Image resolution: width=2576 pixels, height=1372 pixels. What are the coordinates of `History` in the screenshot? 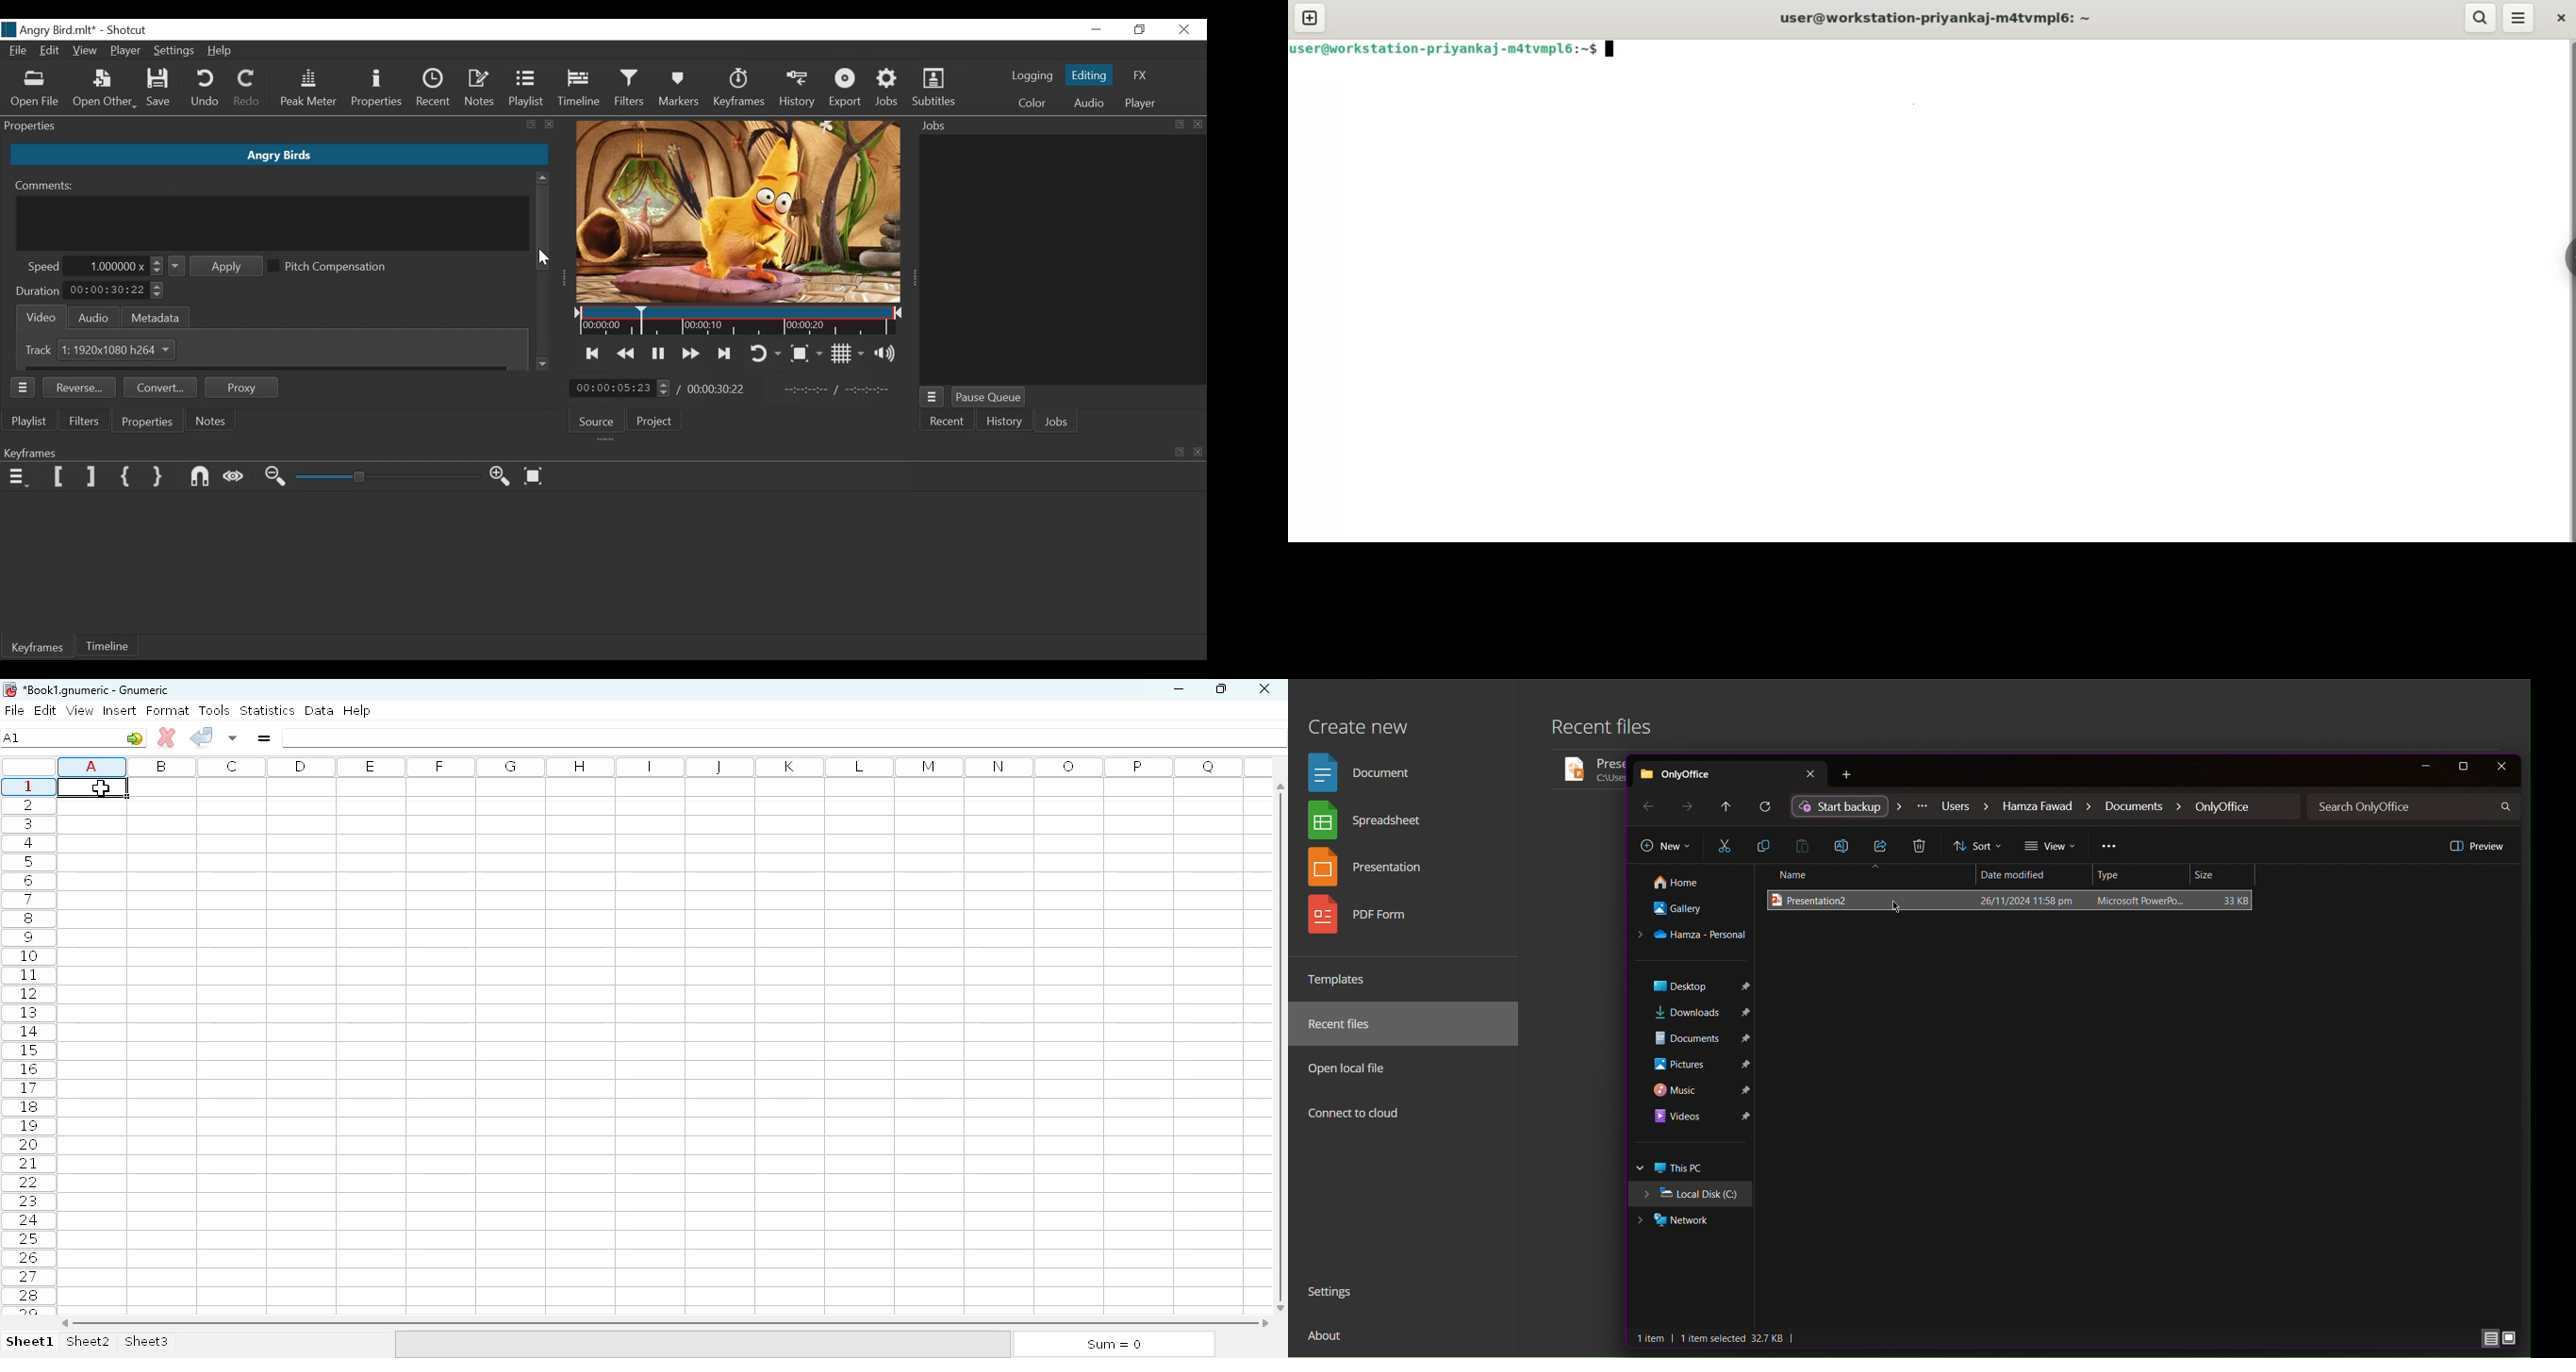 It's located at (796, 90).